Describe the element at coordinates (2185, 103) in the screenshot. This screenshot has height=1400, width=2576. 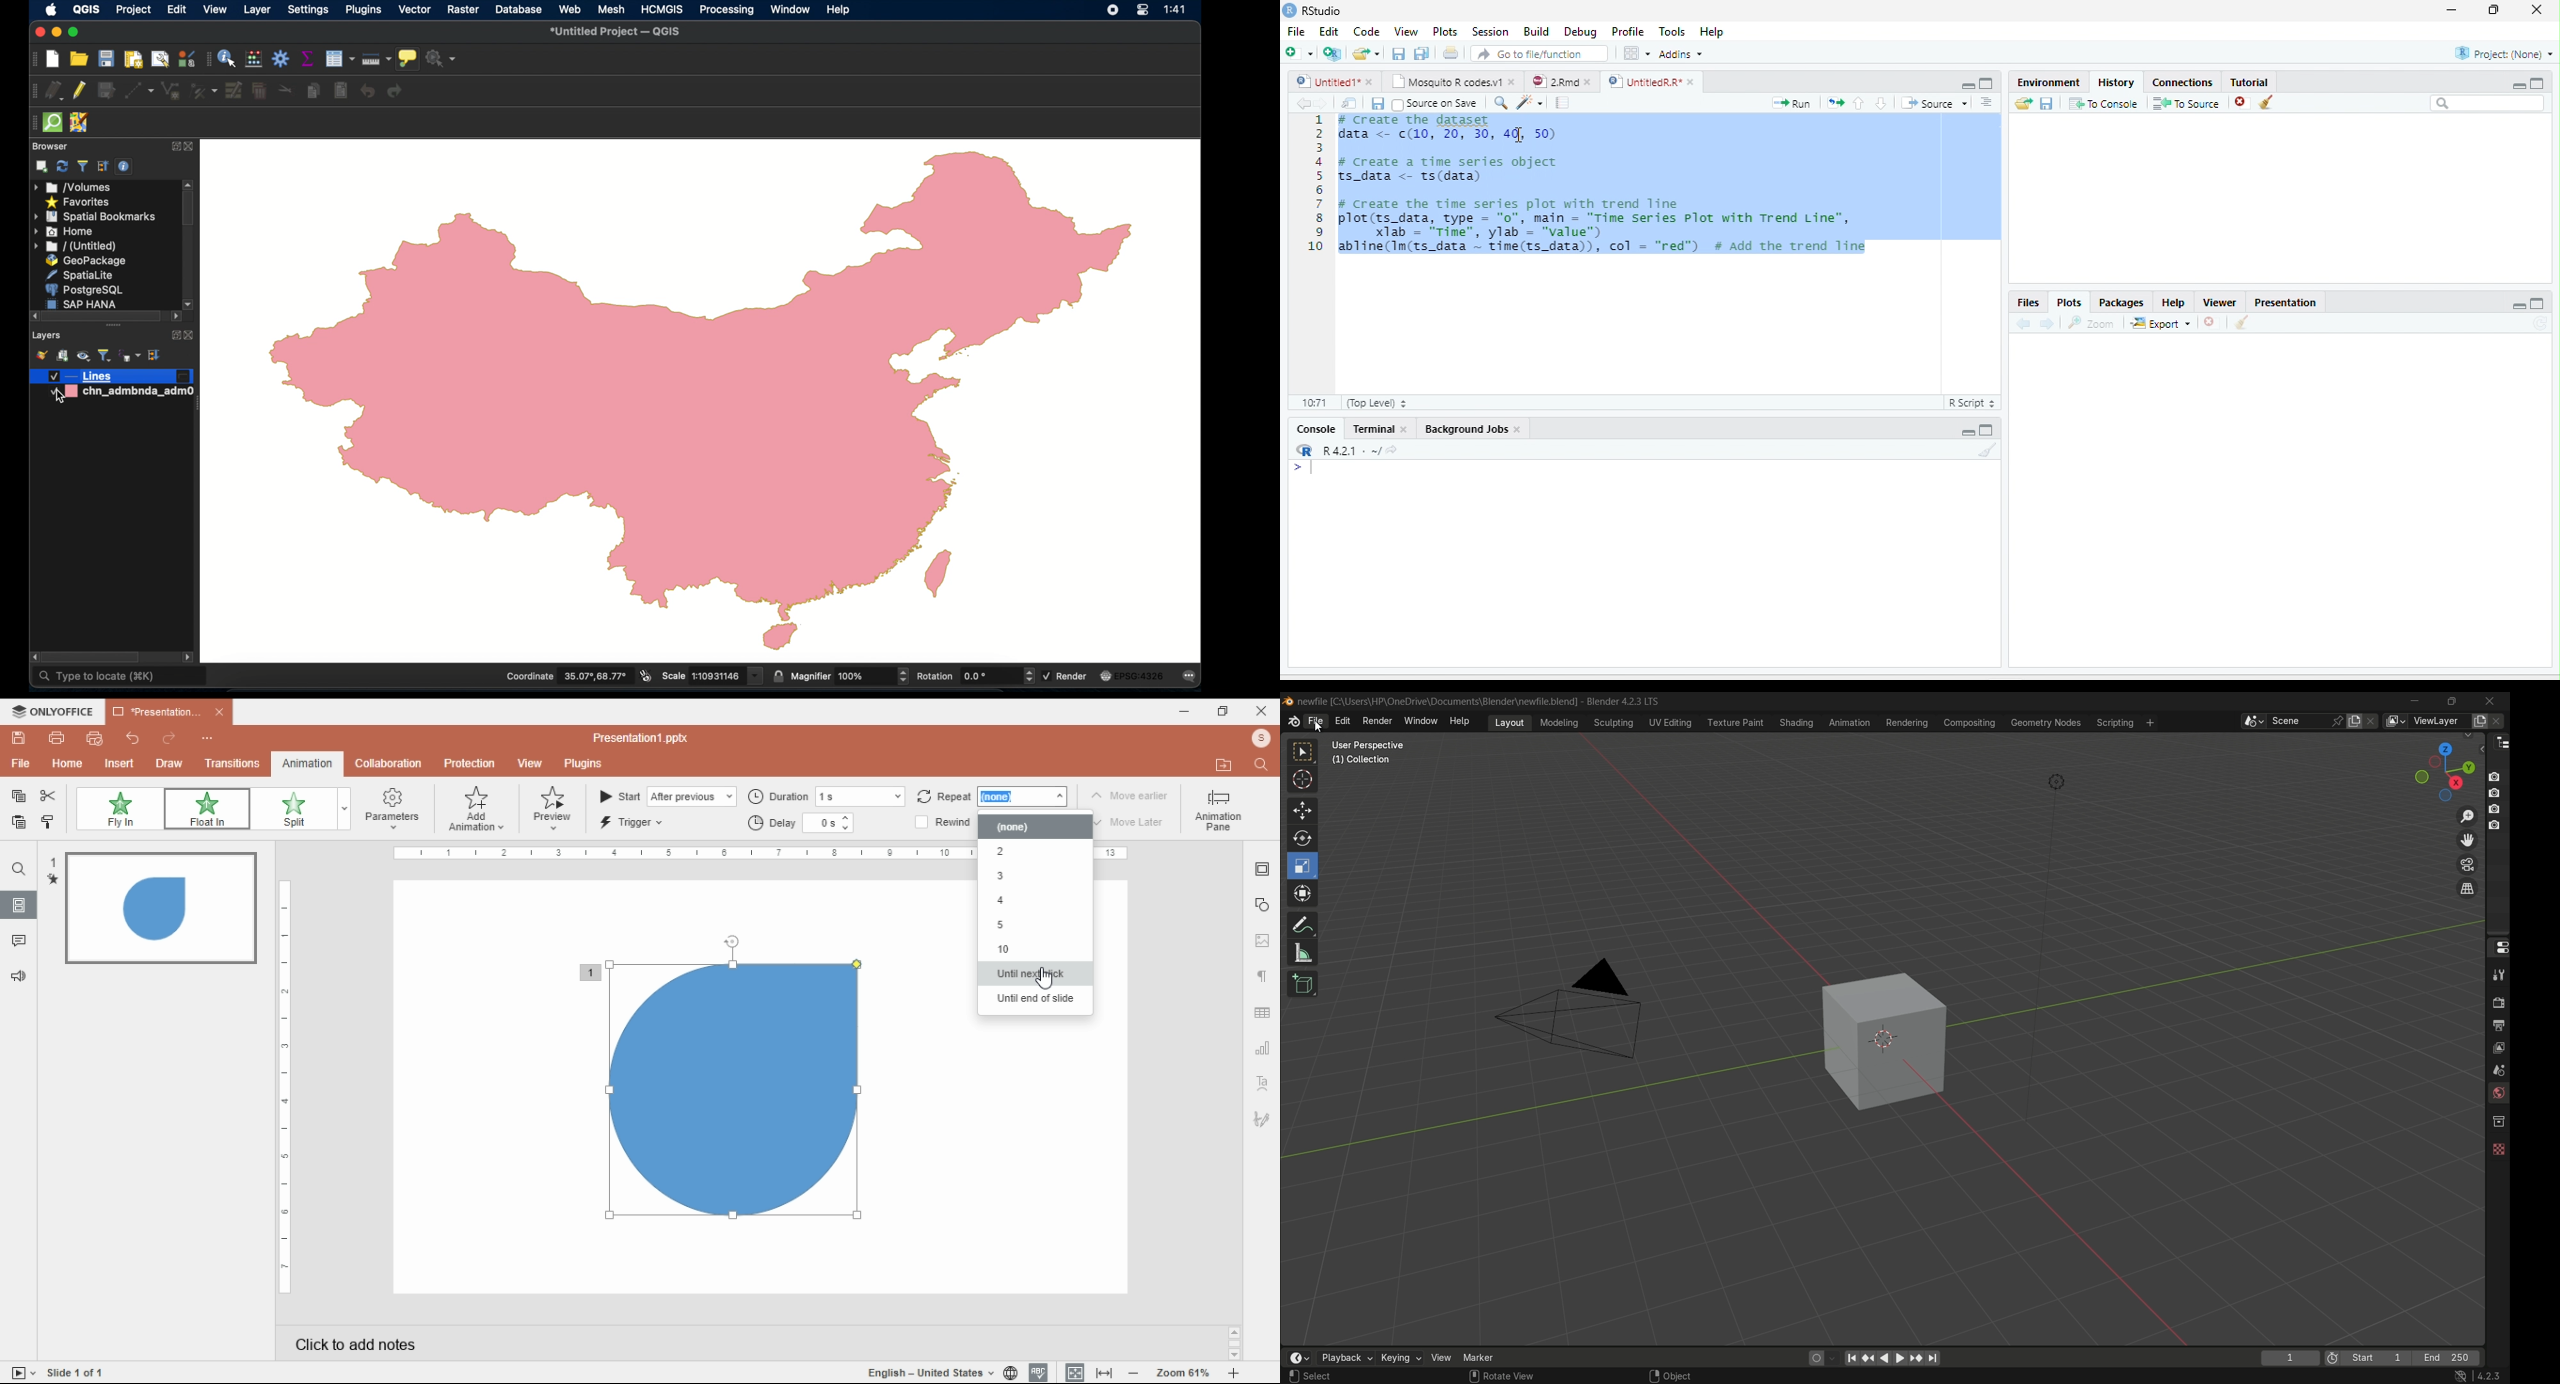
I see `To Source` at that location.